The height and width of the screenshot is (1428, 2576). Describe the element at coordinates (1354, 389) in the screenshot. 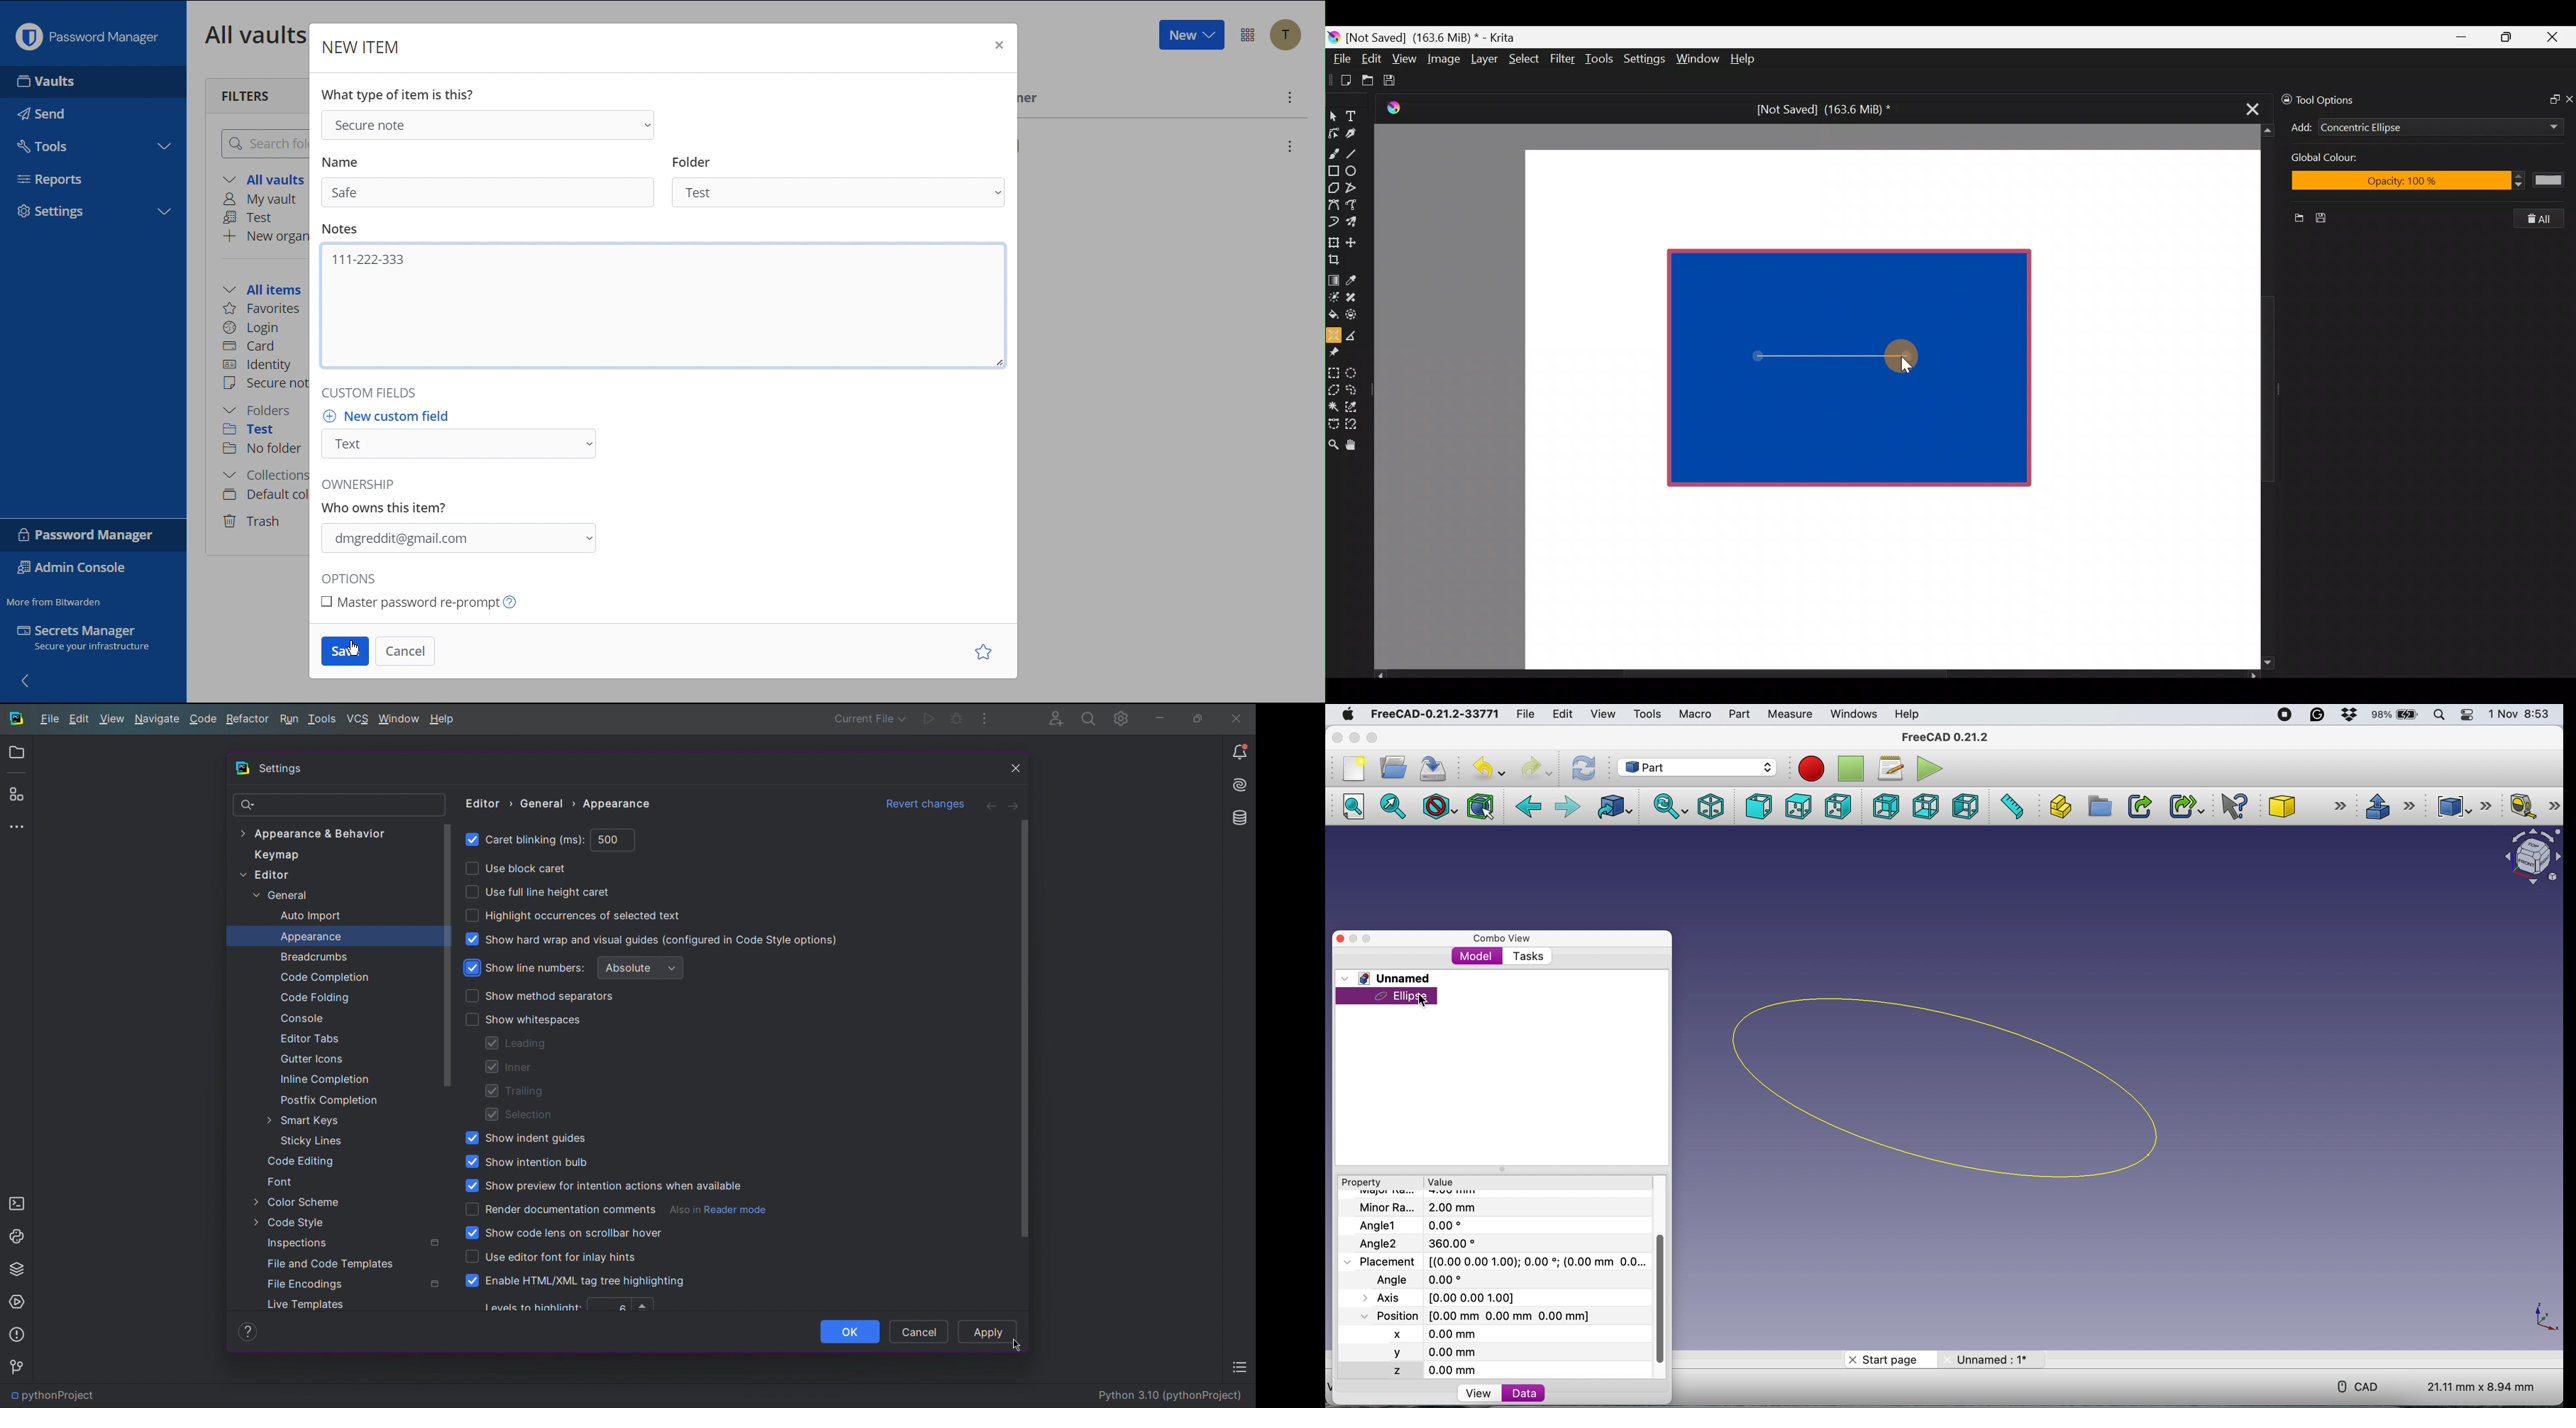

I see `Freehand selection tool` at that location.